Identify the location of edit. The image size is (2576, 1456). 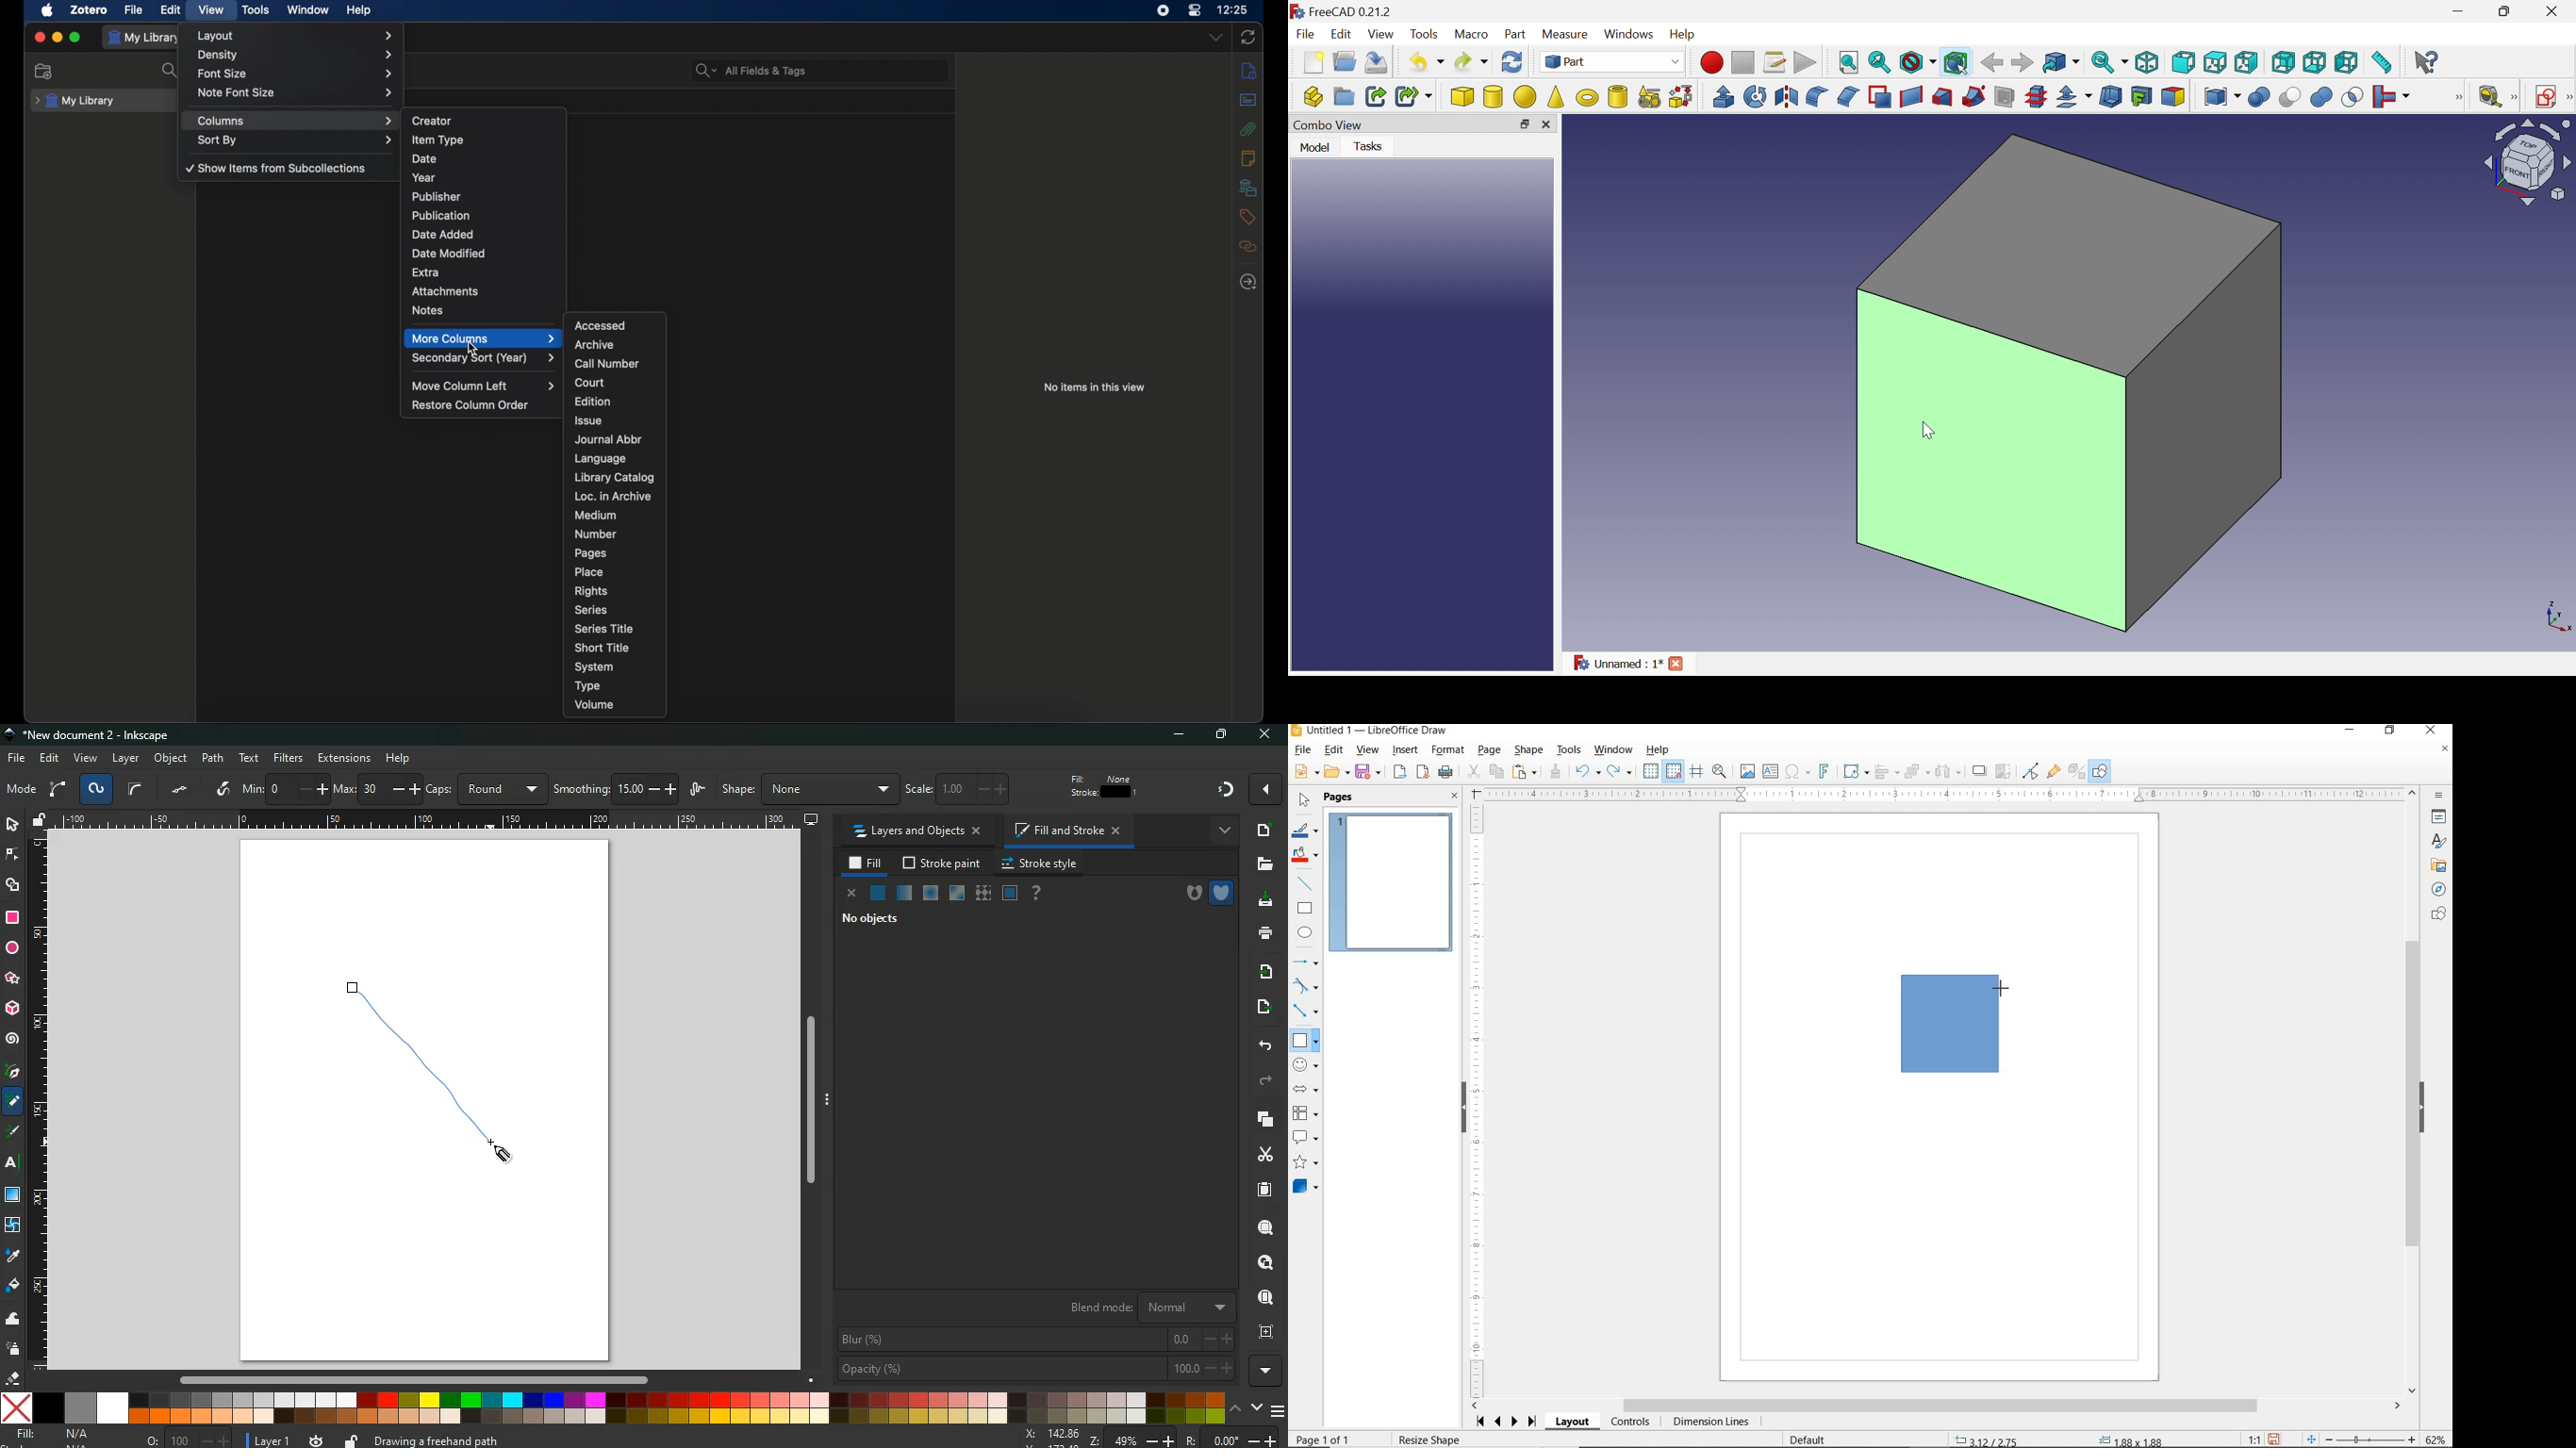
(51, 757).